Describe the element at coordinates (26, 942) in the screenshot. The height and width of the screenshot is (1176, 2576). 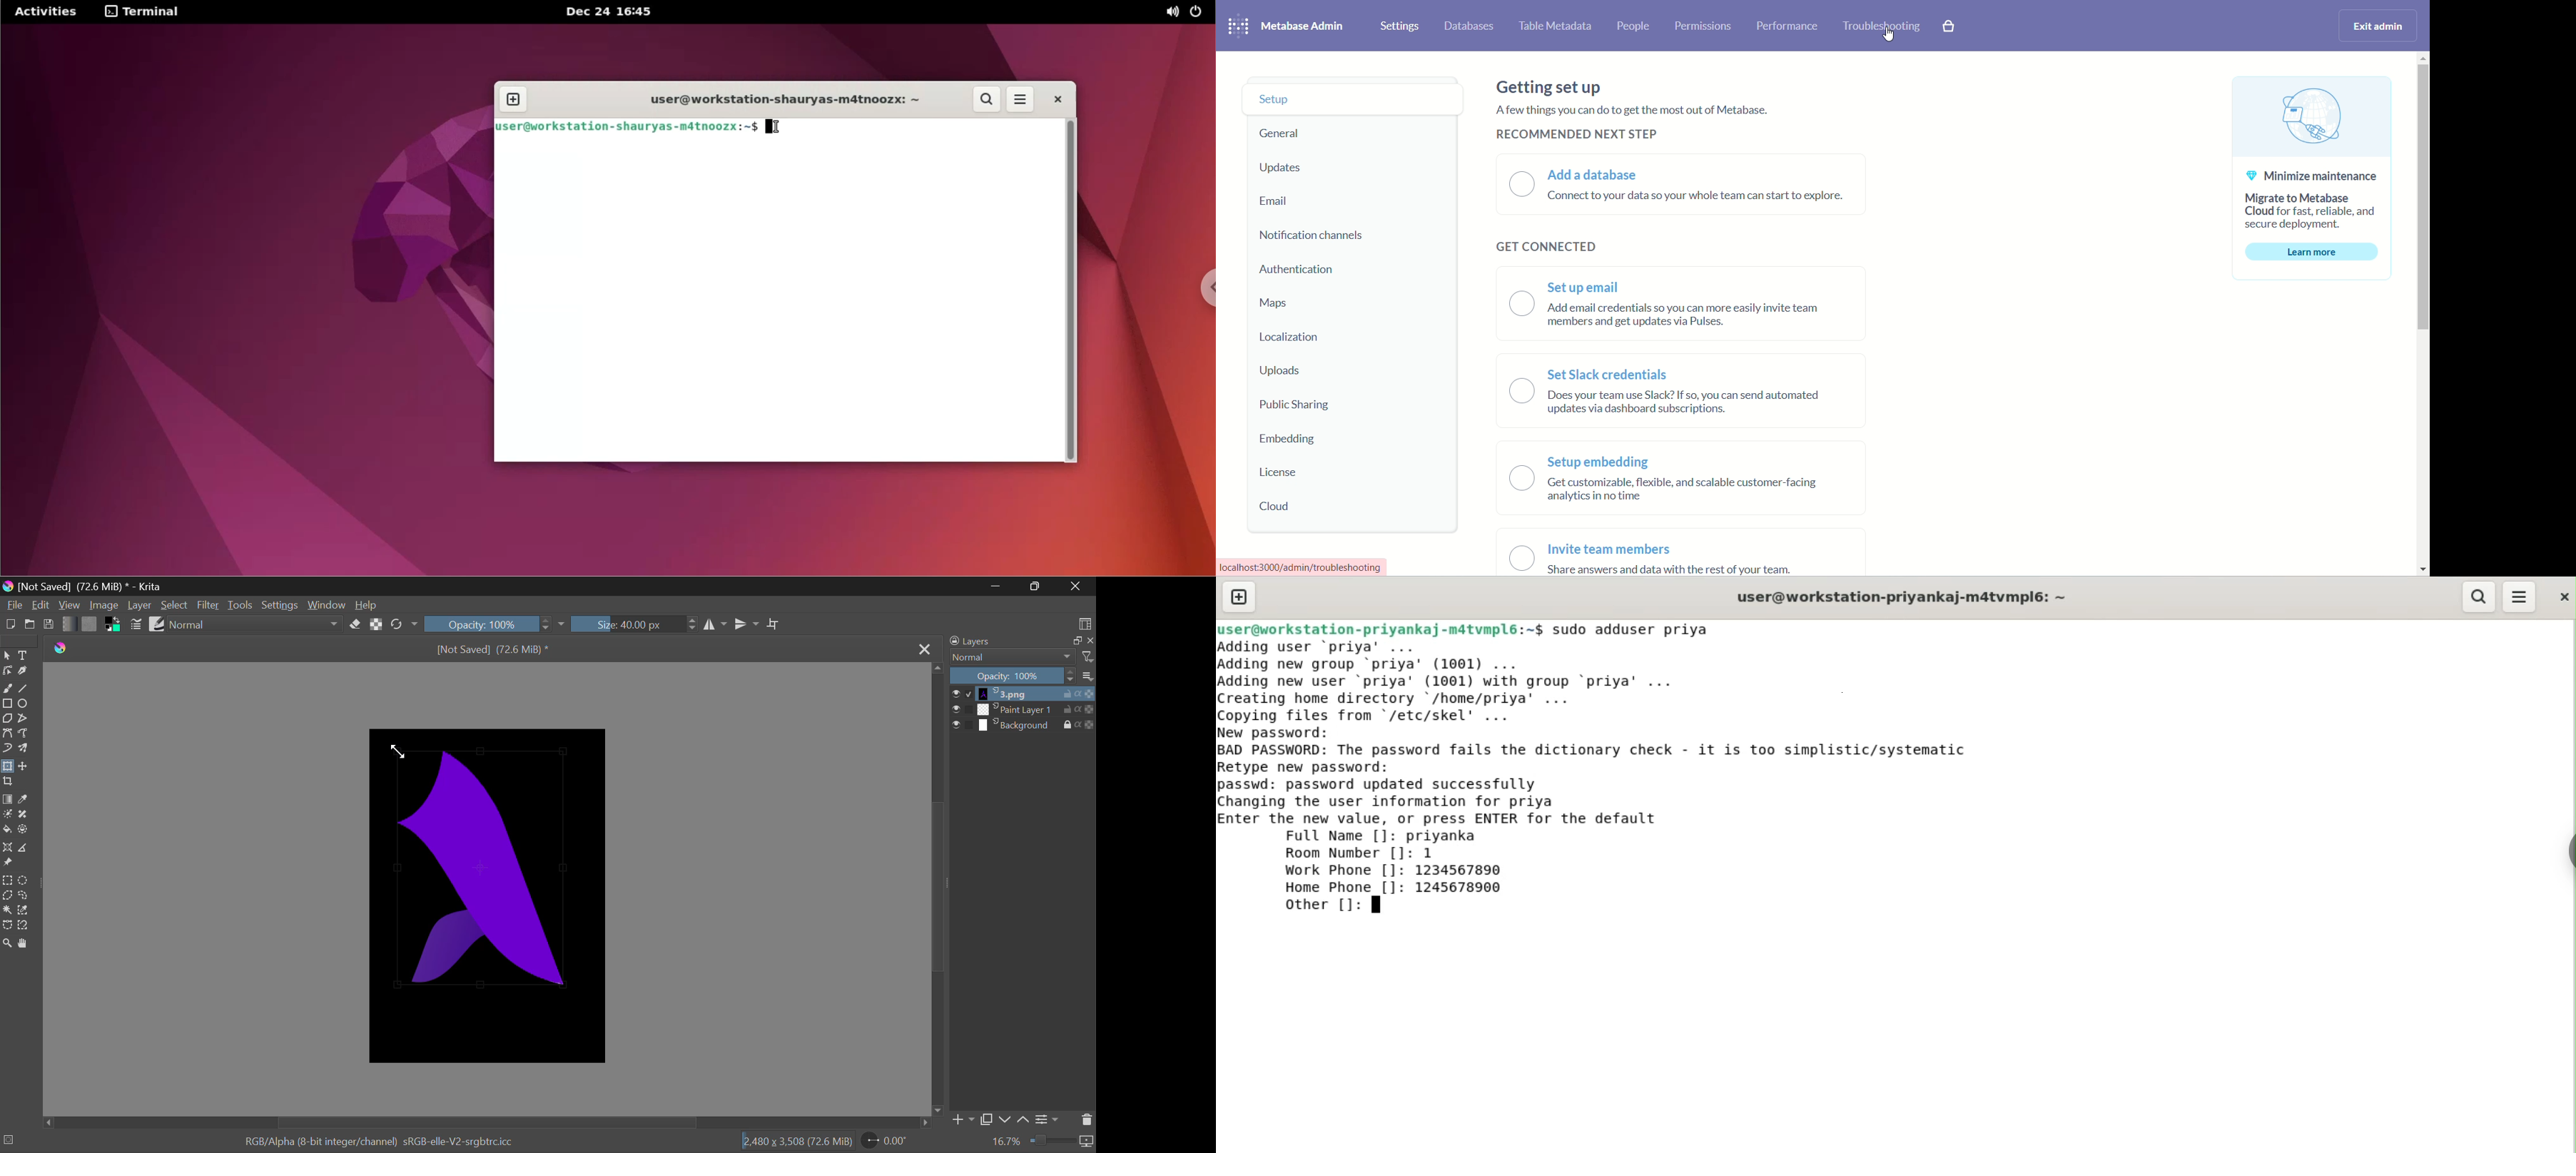
I see `Pan` at that location.